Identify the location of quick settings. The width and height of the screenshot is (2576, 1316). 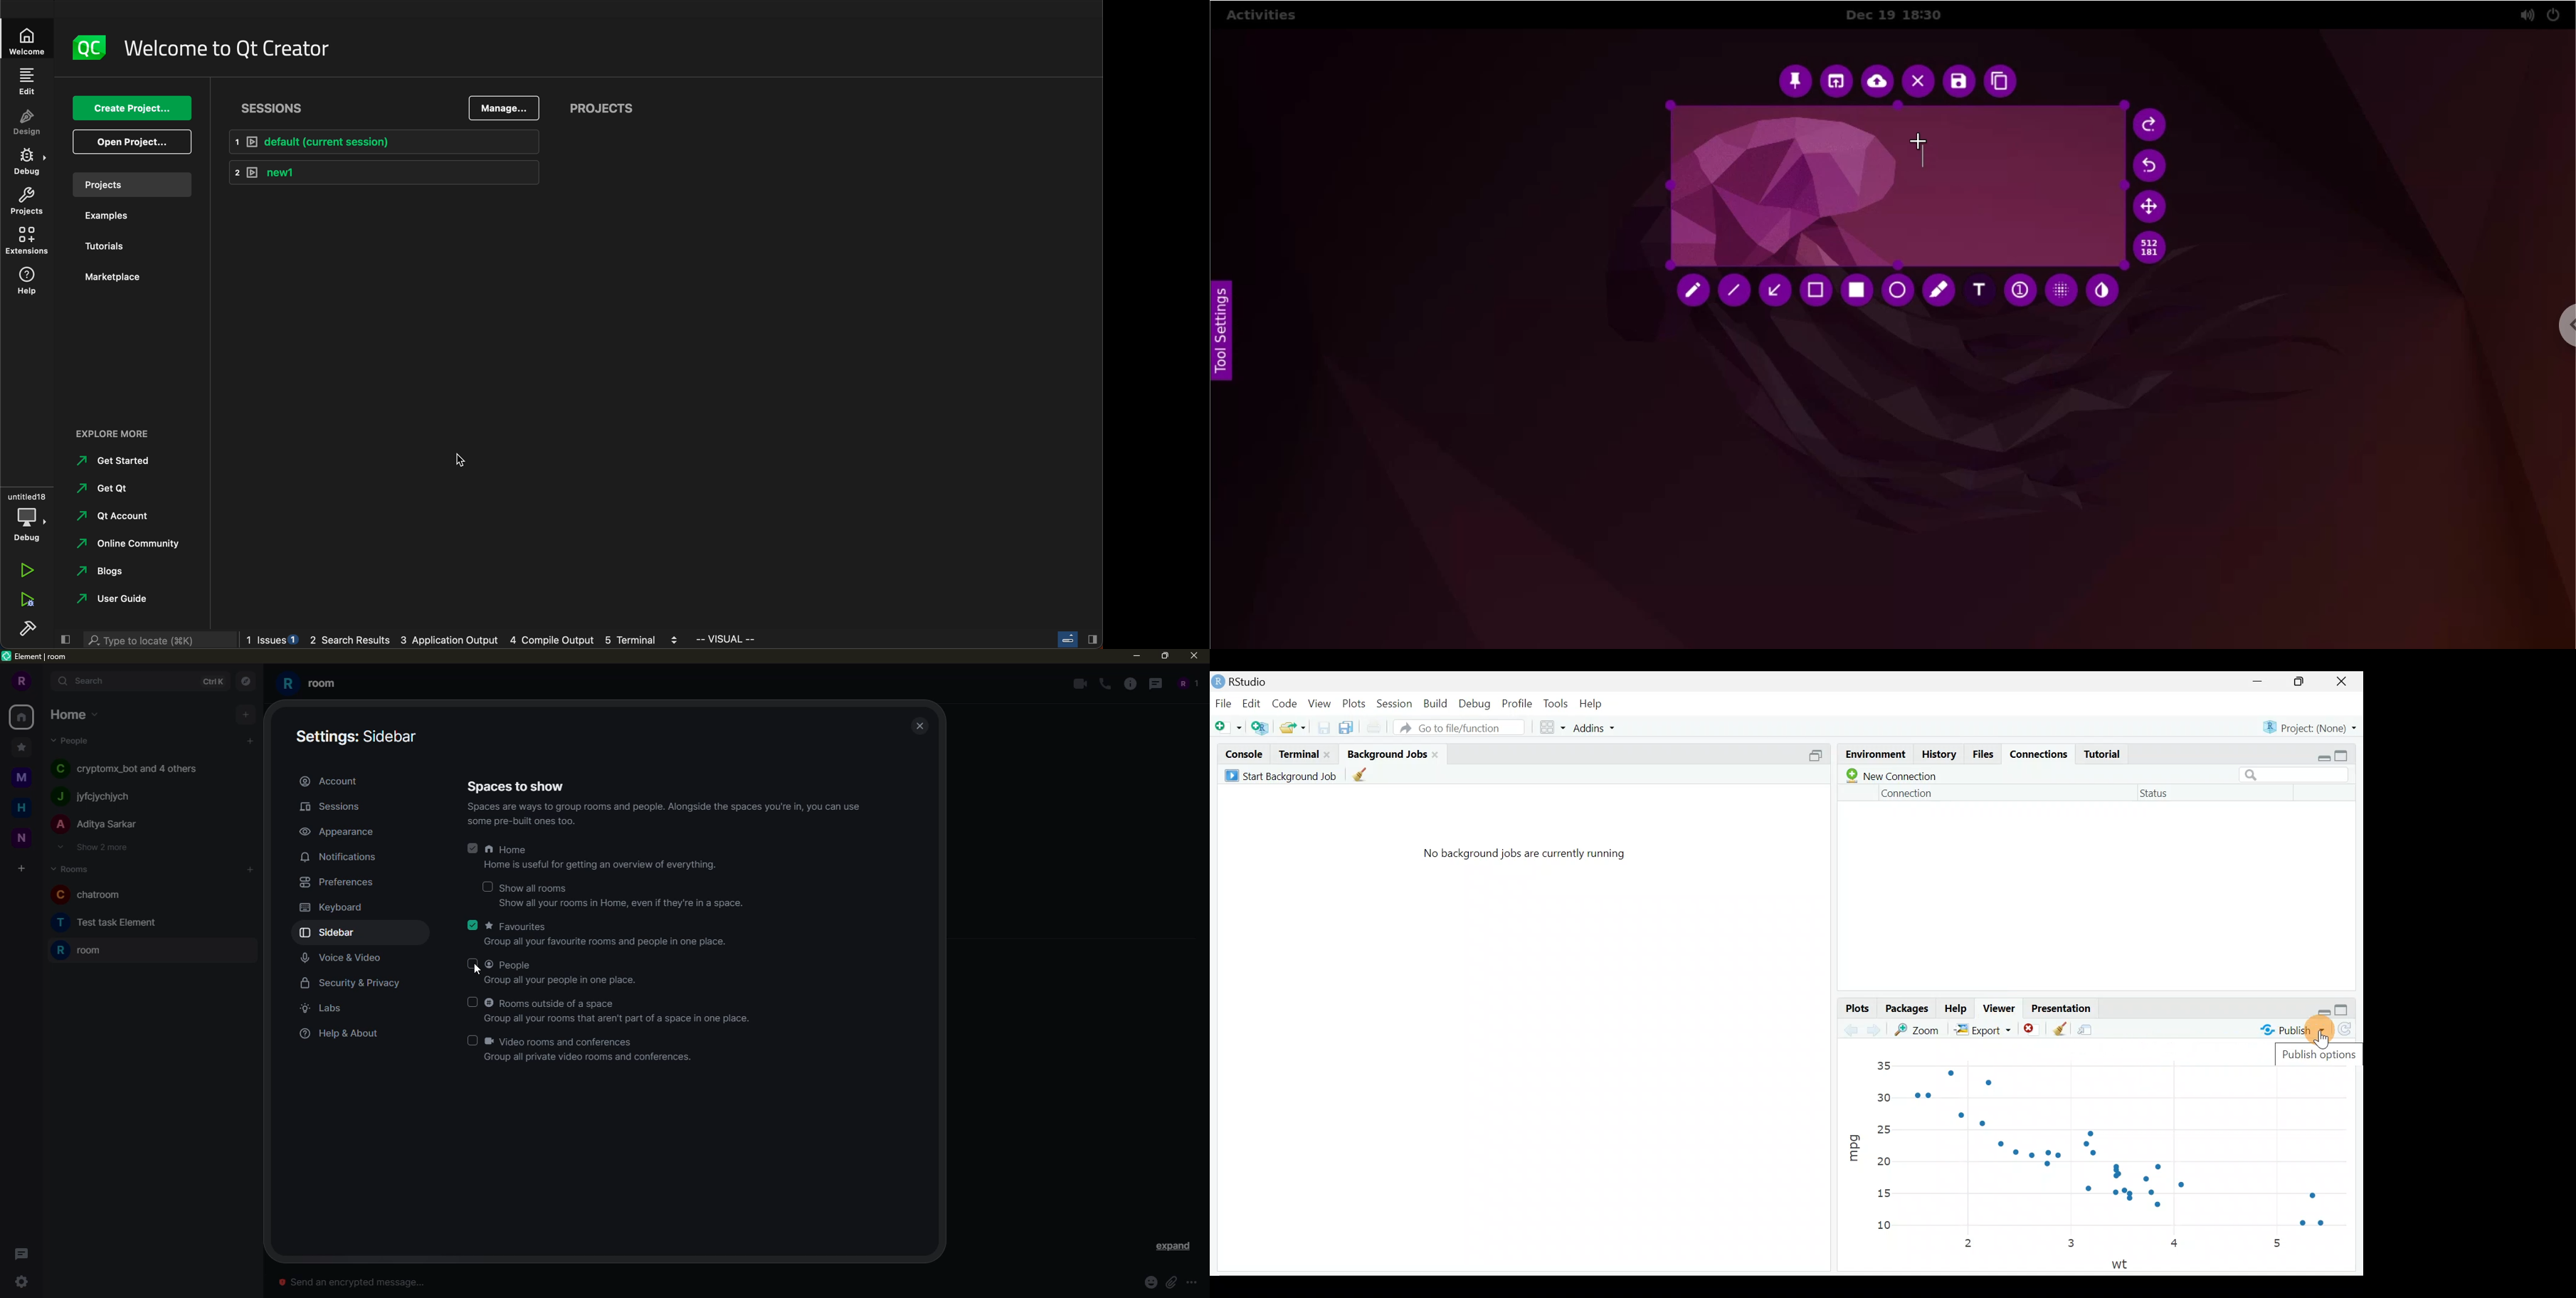
(23, 1282).